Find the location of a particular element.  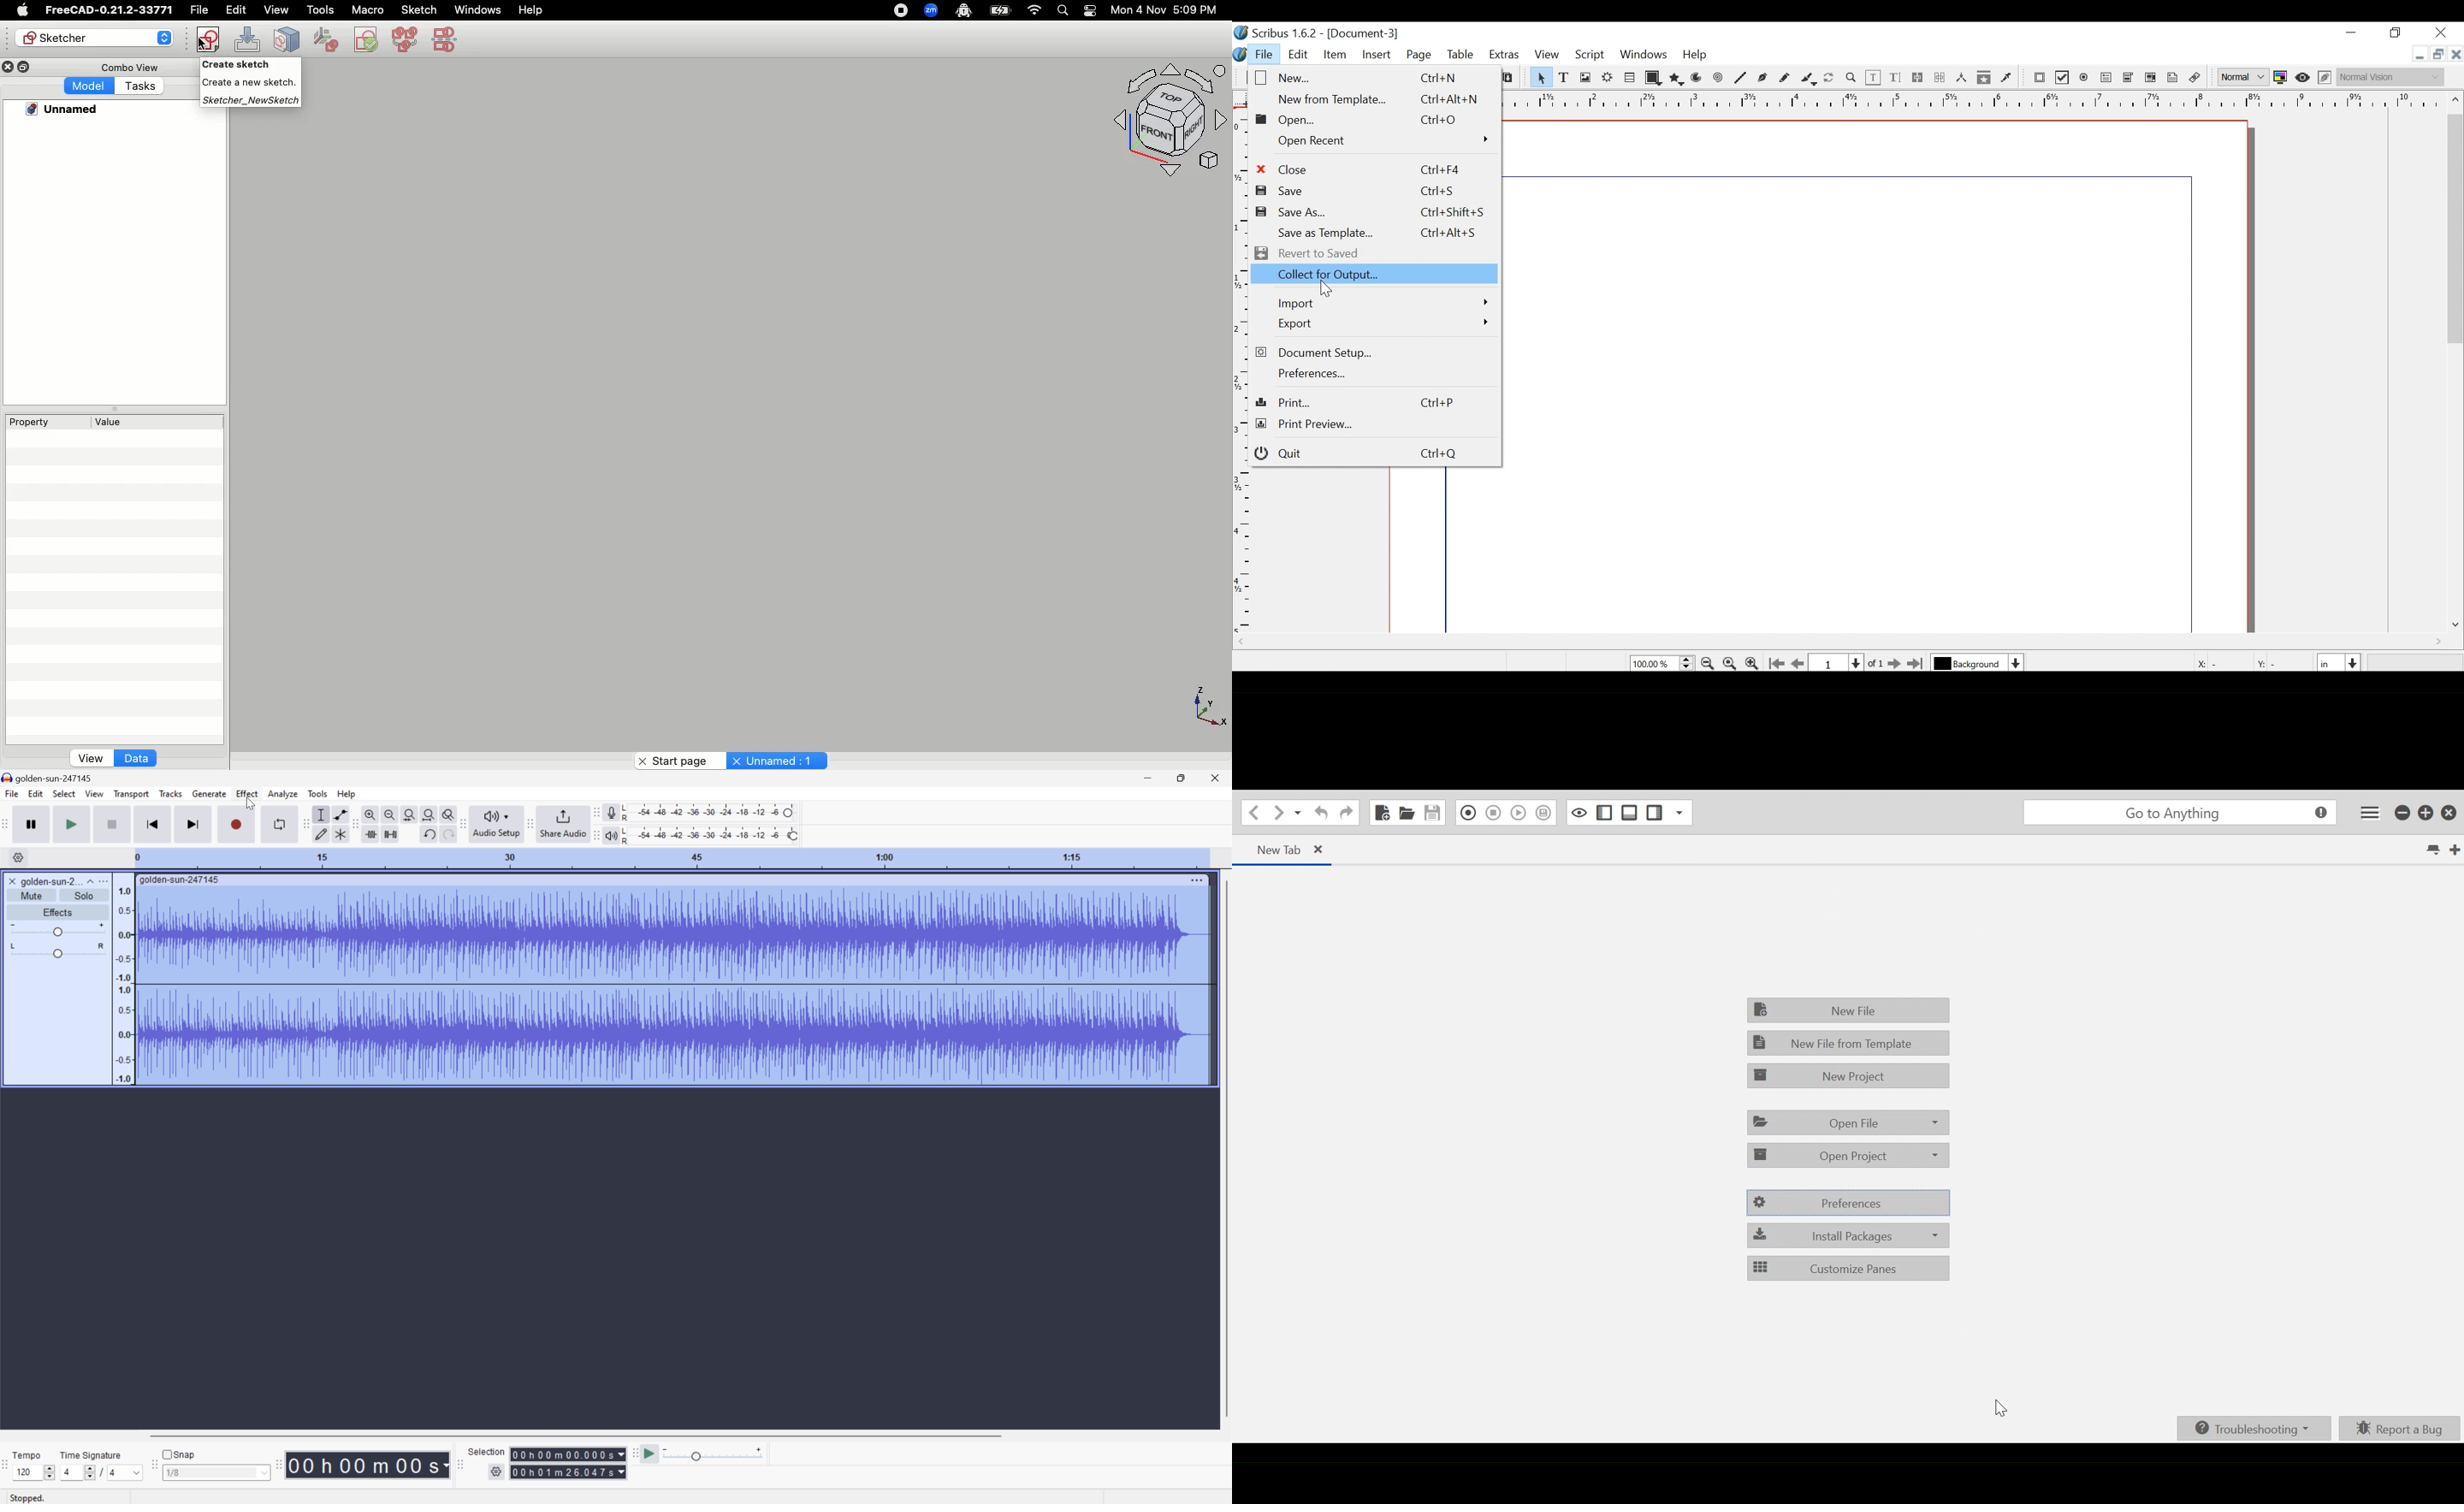

1/8 is located at coordinates (215, 1473).